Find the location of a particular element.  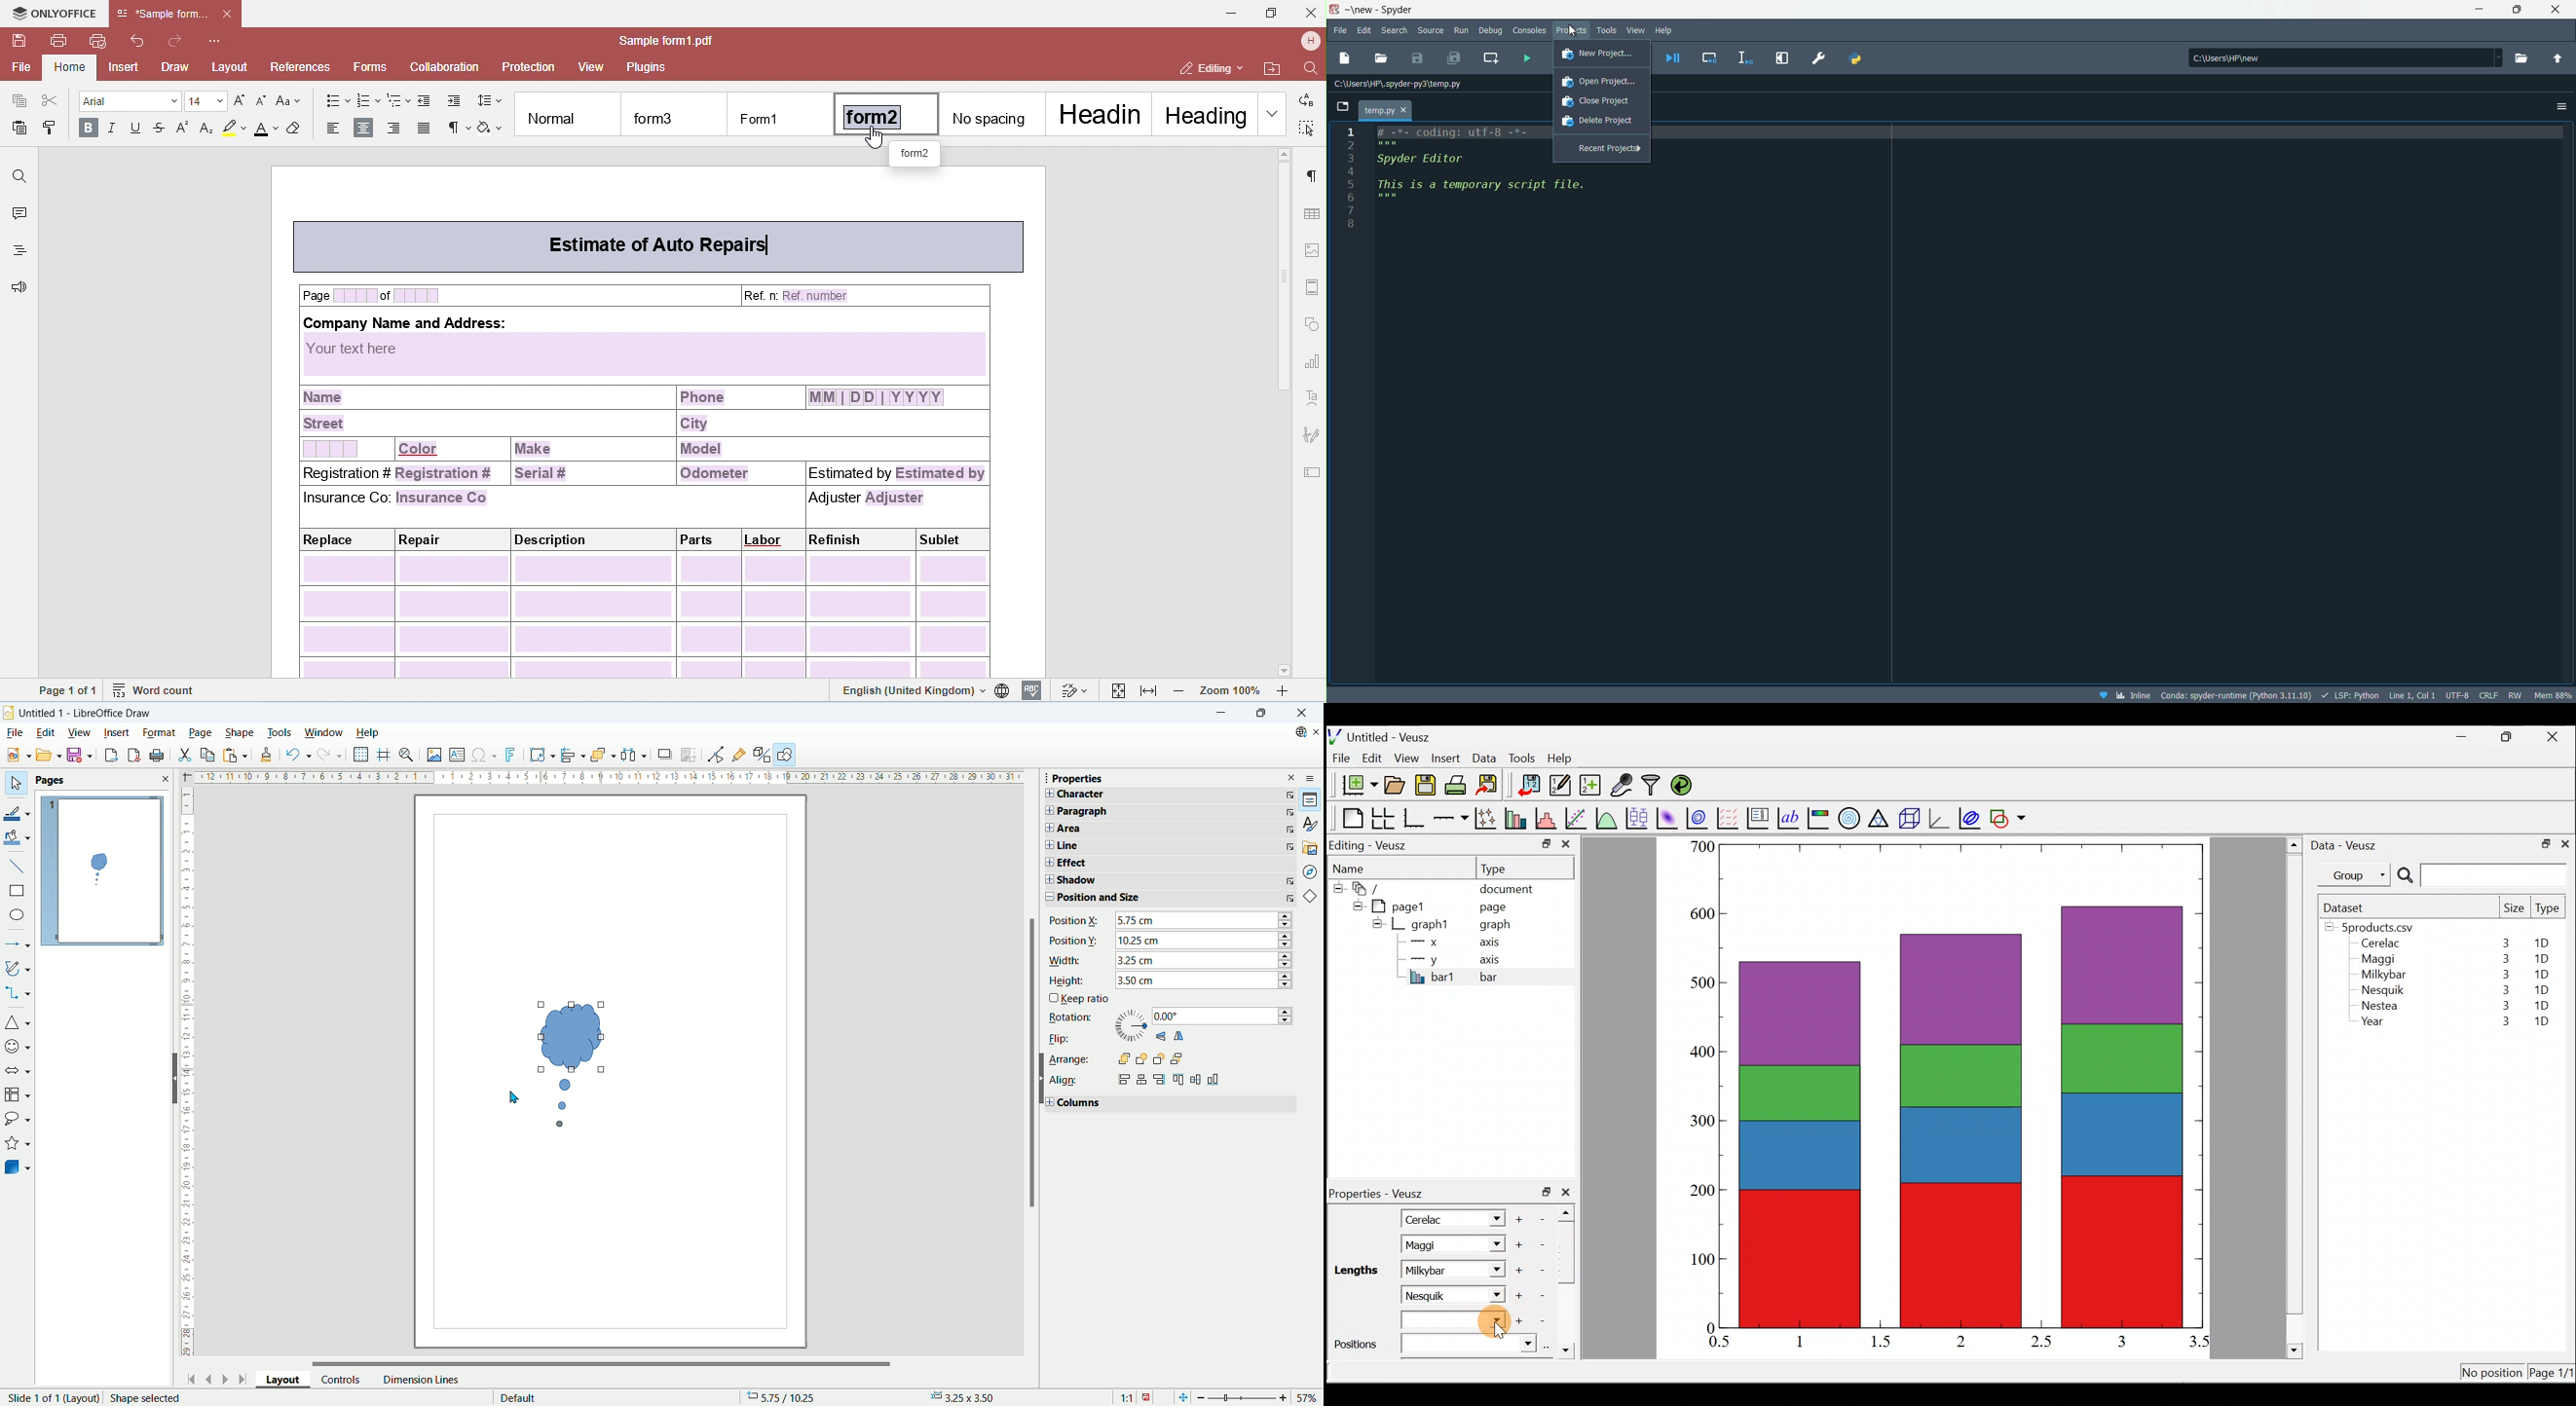

dimension lines is located at coordinates (420, 1379).